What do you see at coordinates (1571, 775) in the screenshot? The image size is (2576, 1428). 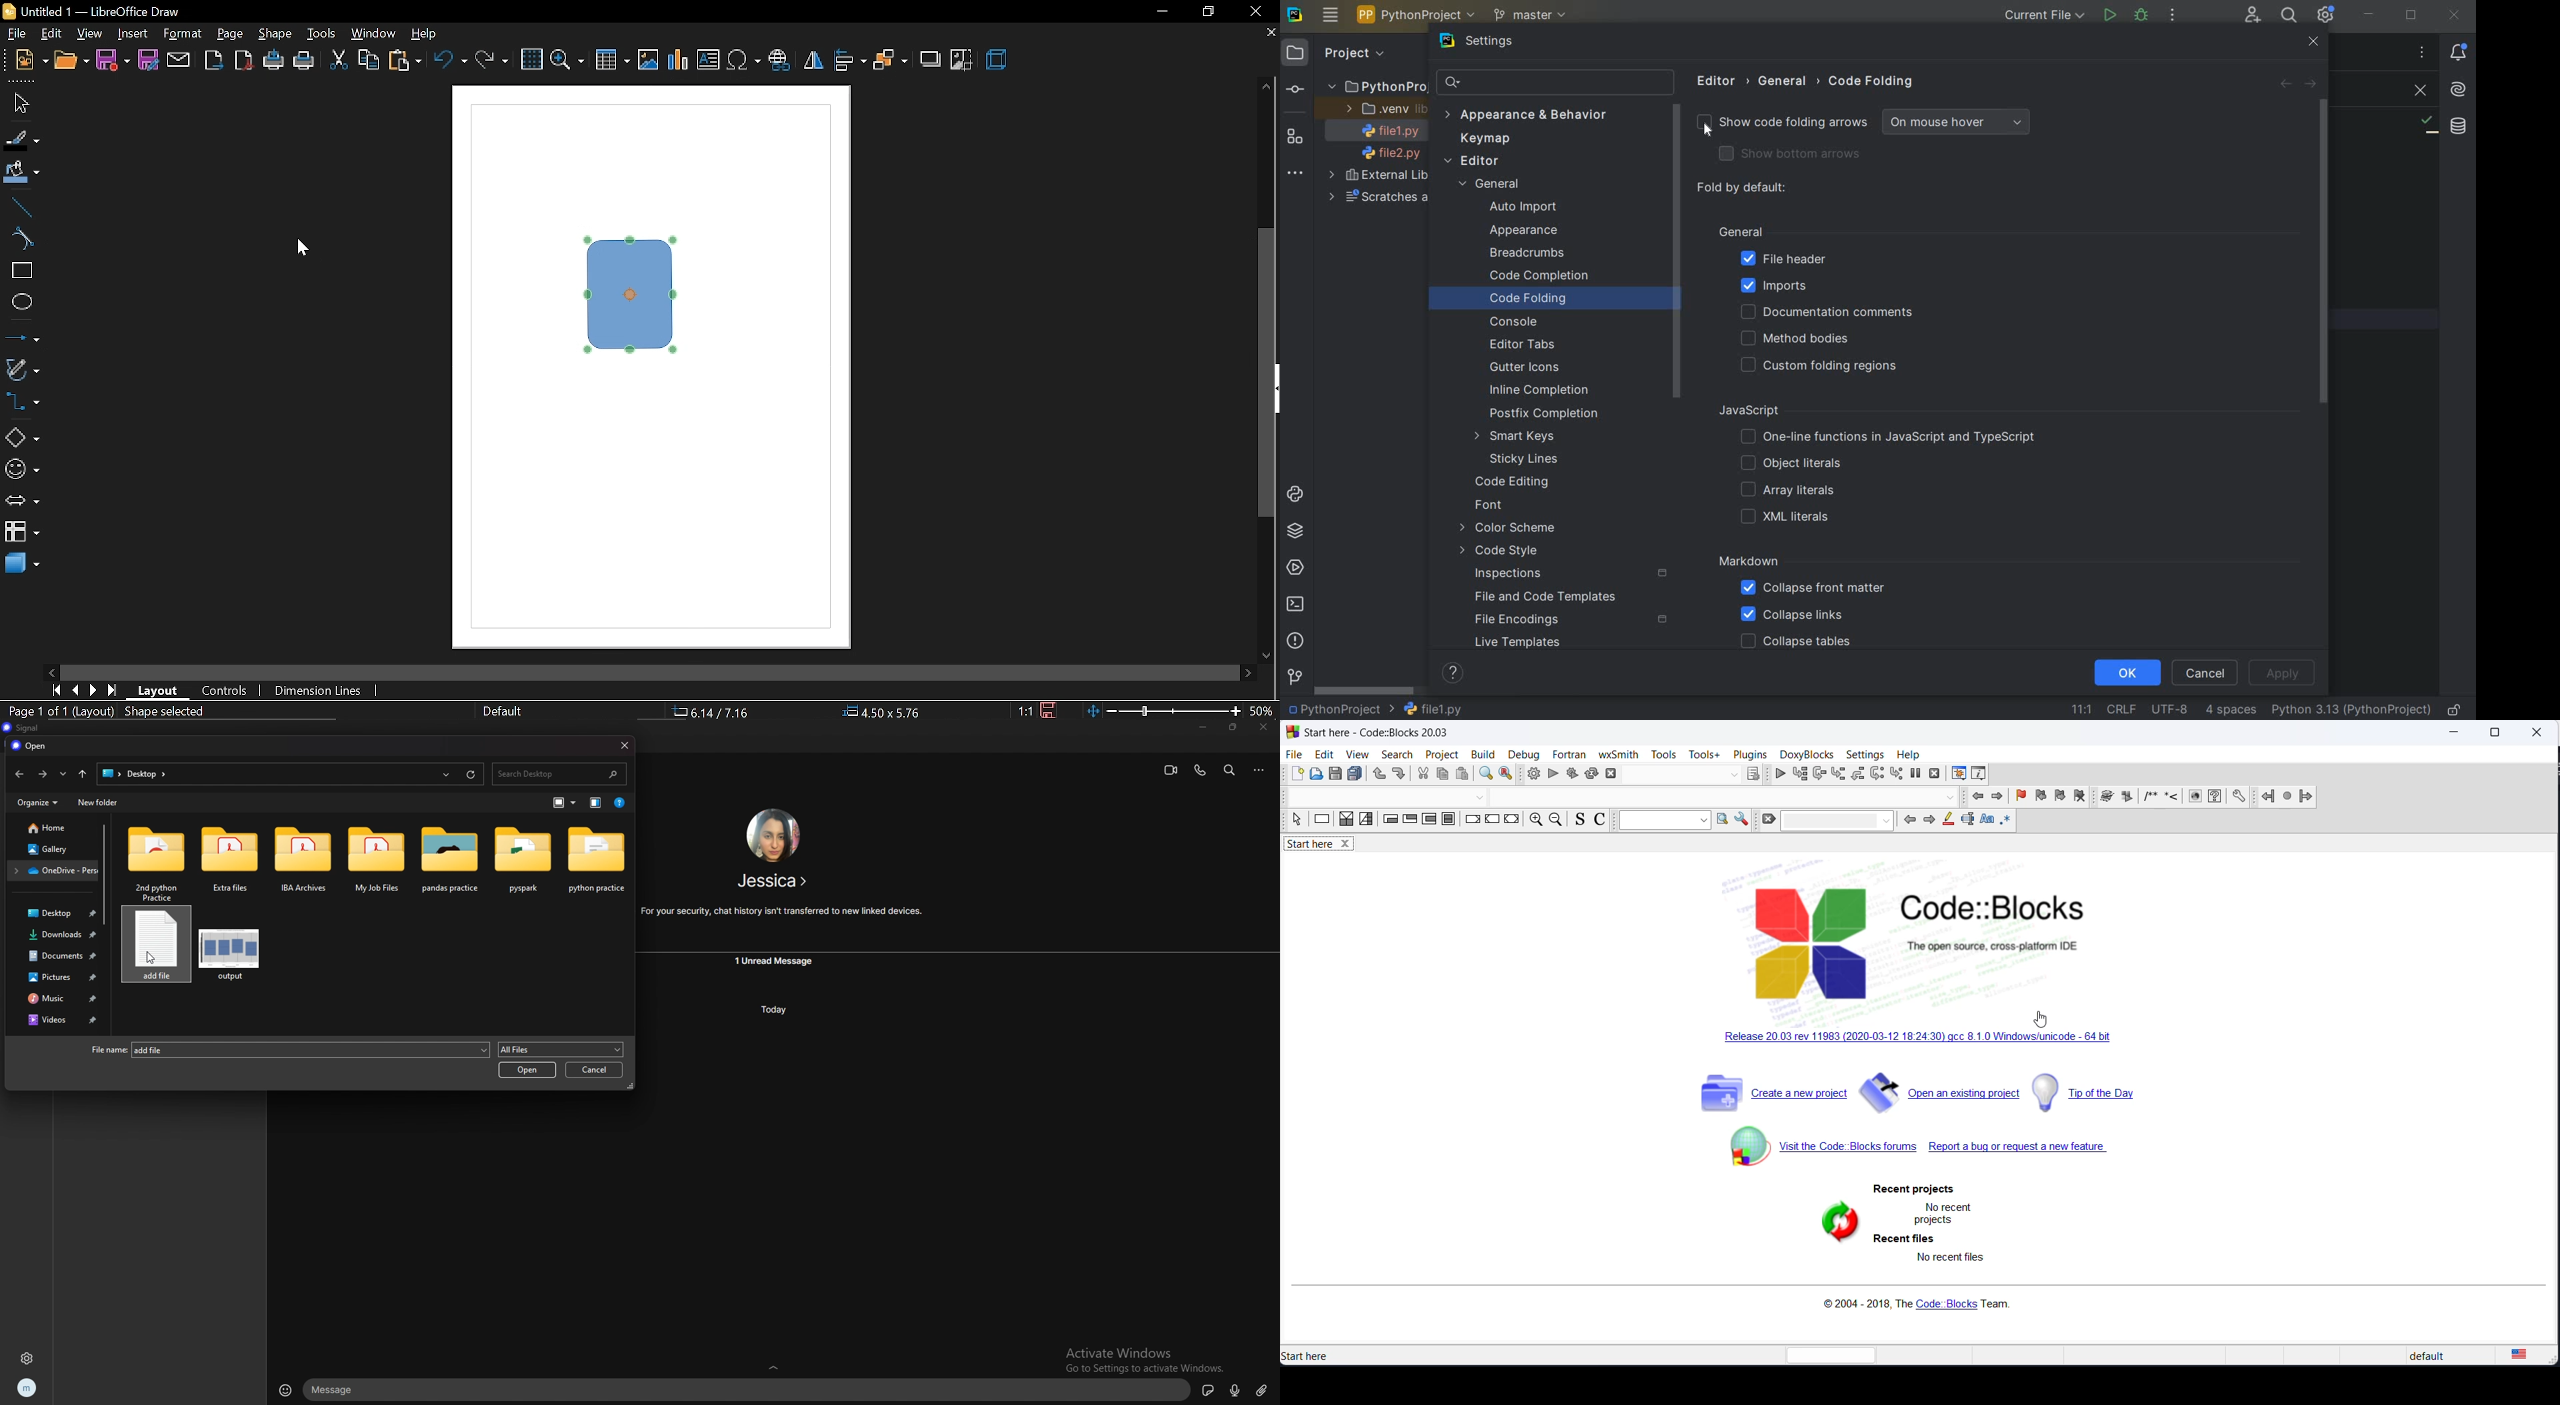 I see `build and run` at bounding box center [1571, 775].